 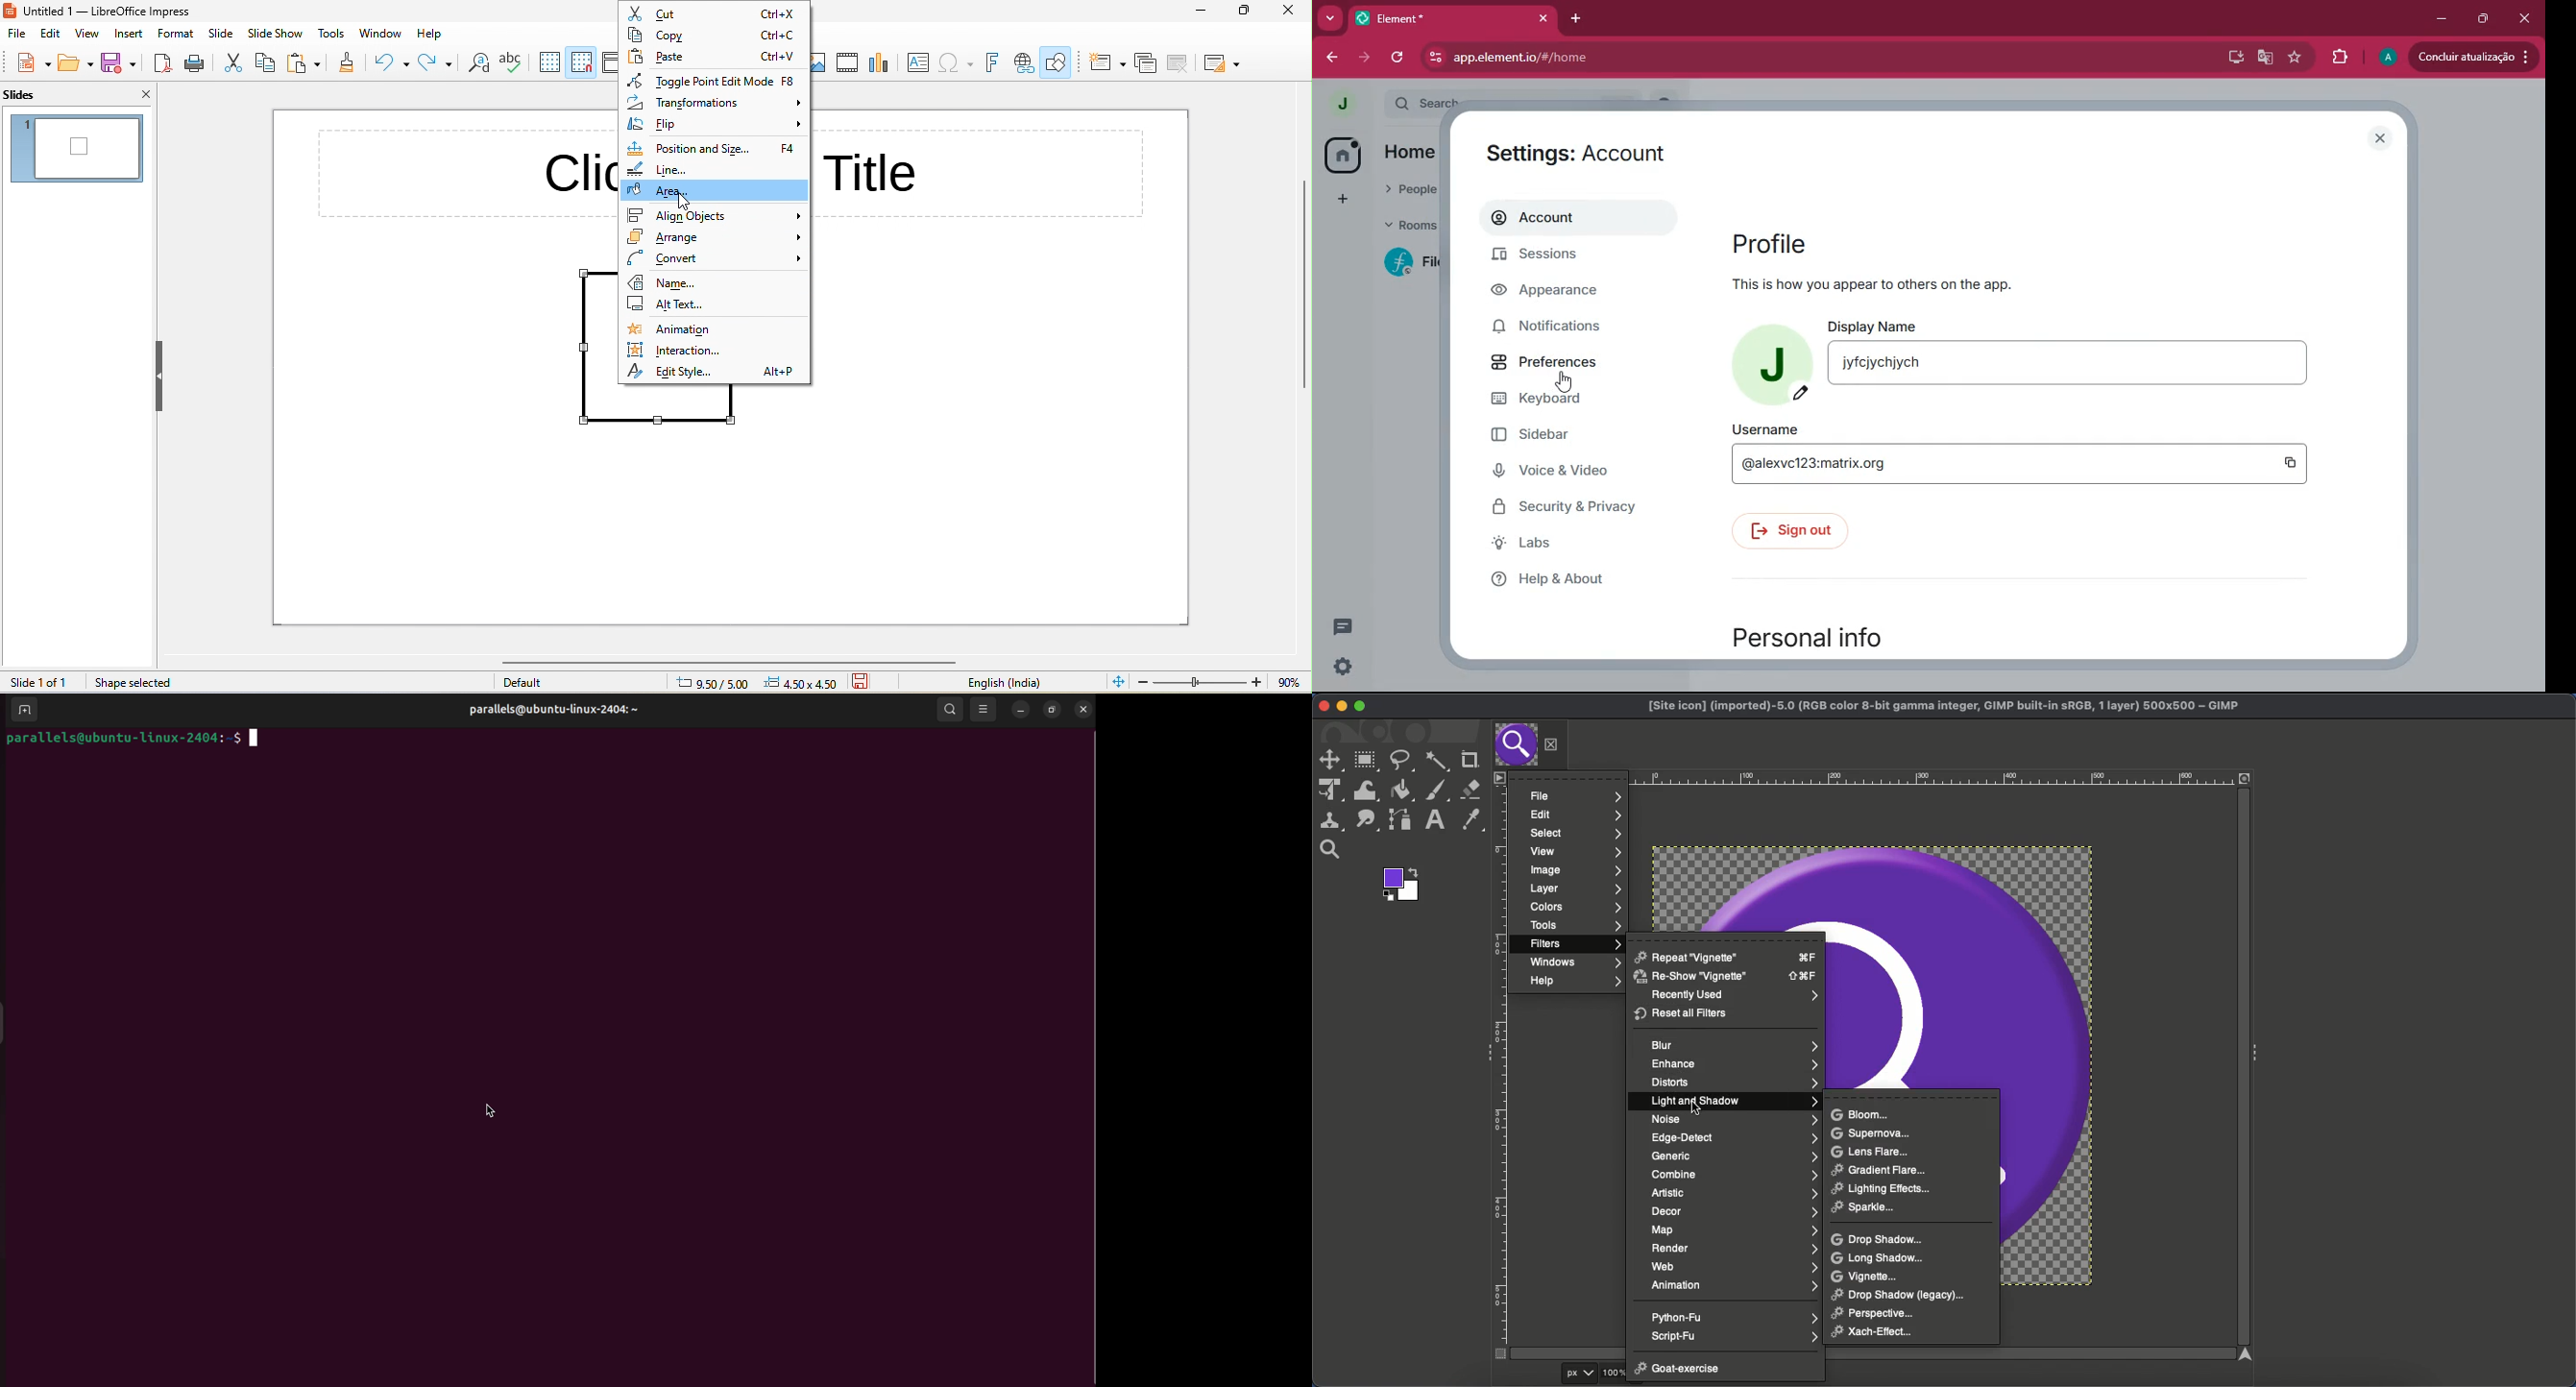 What do you see at coordinates (1245, 12) in the screenshot?
I see `maximize` at bounding box center [1245, 12].